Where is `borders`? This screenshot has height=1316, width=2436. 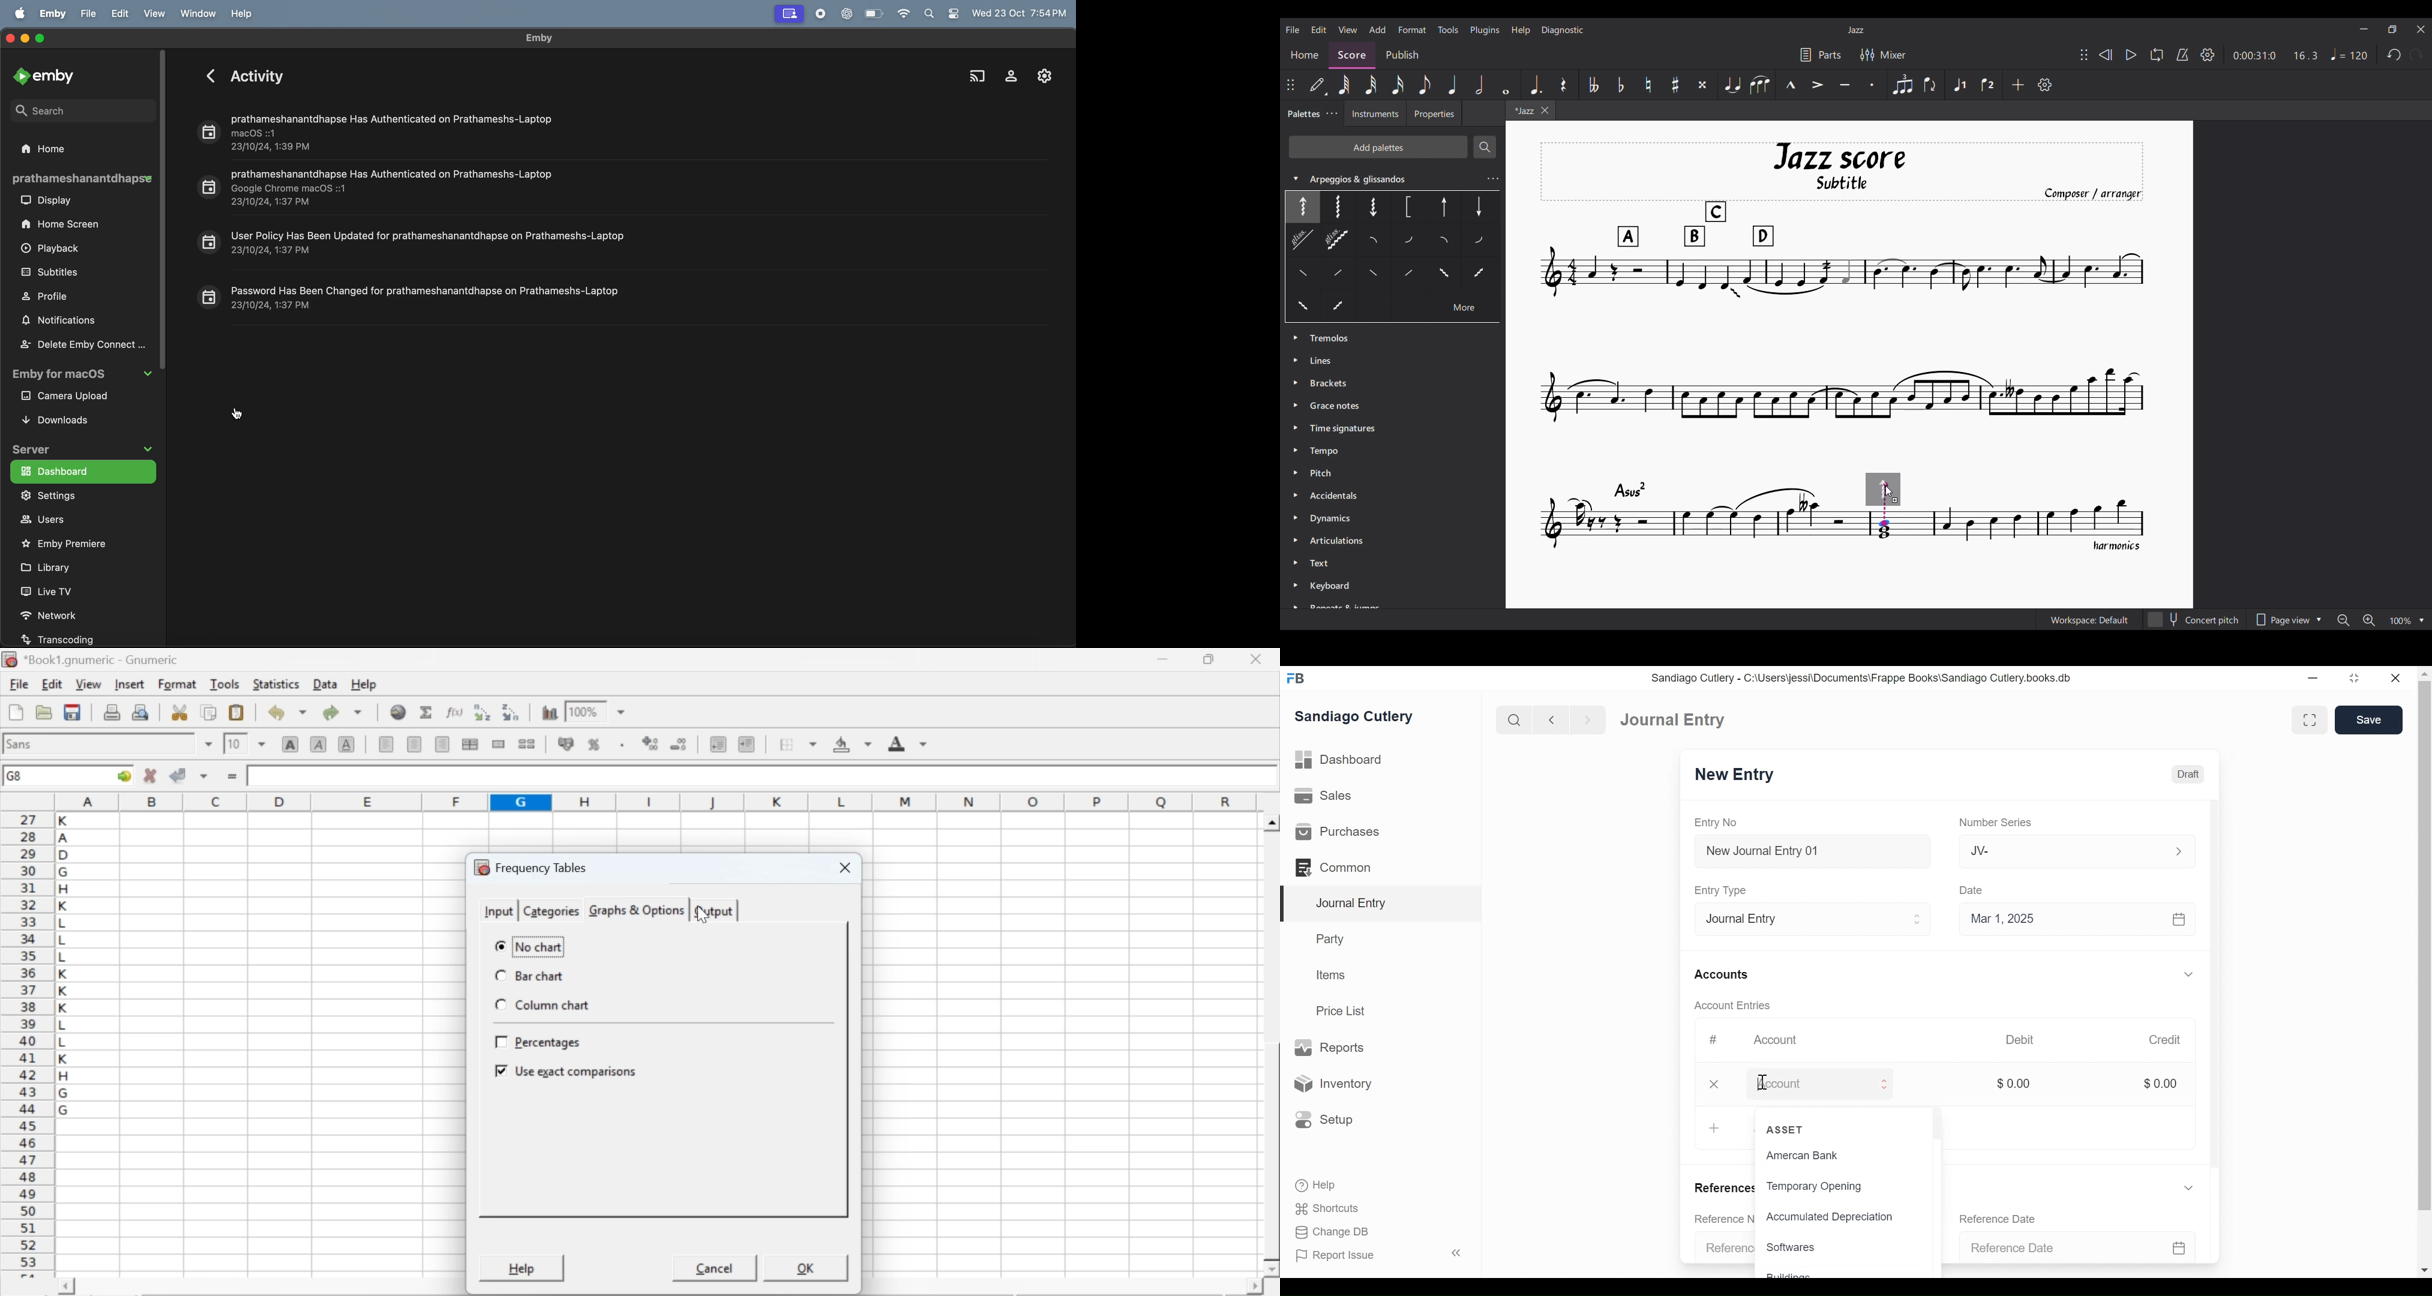
borders is located at coordinates (799, 744).